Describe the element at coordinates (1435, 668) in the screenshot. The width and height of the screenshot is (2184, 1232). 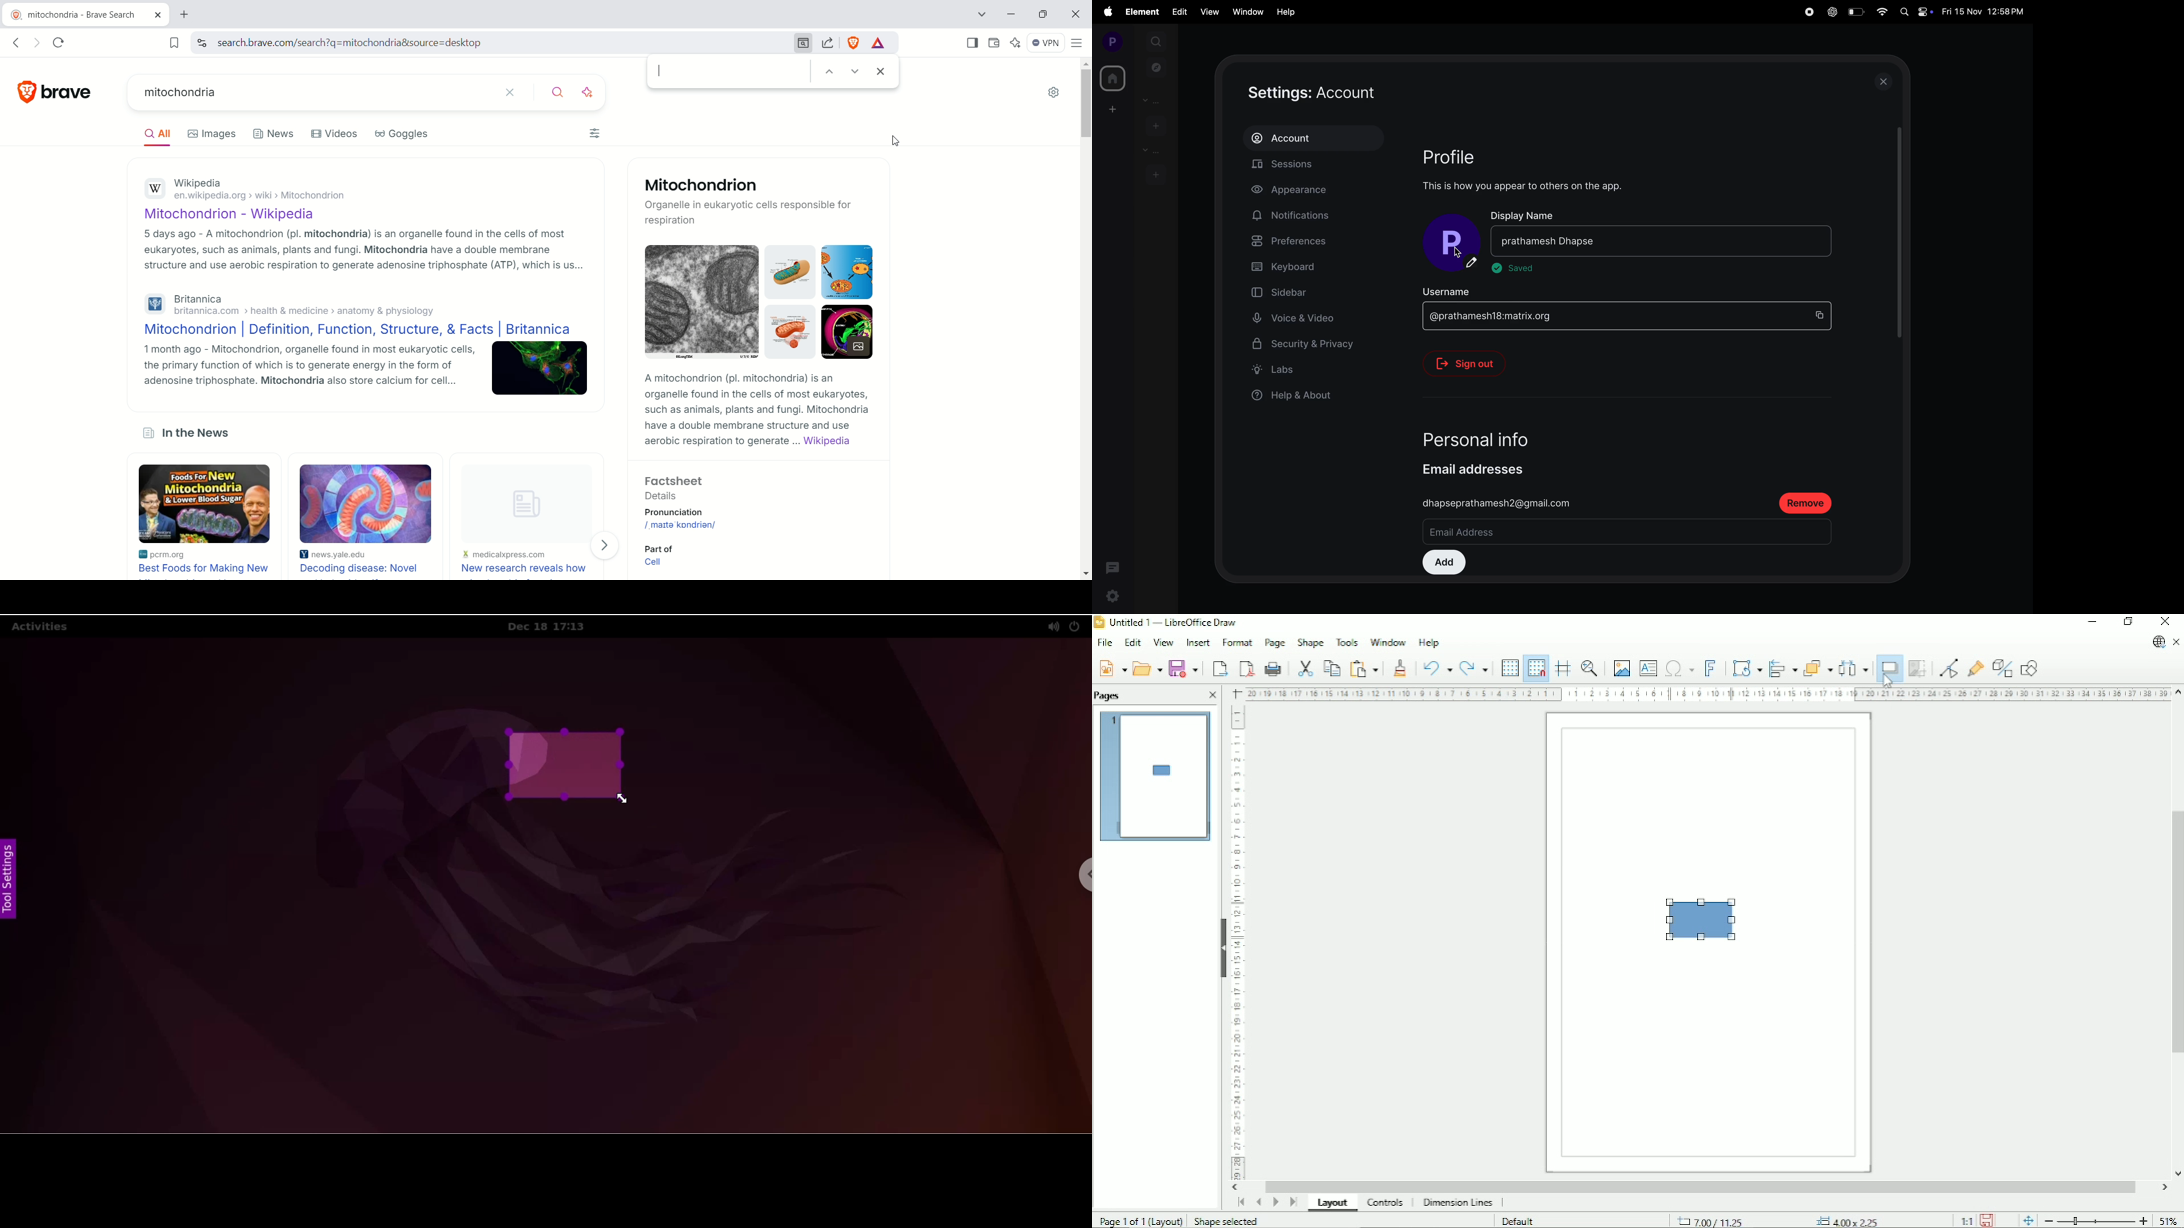
I see `Undo` at that location.